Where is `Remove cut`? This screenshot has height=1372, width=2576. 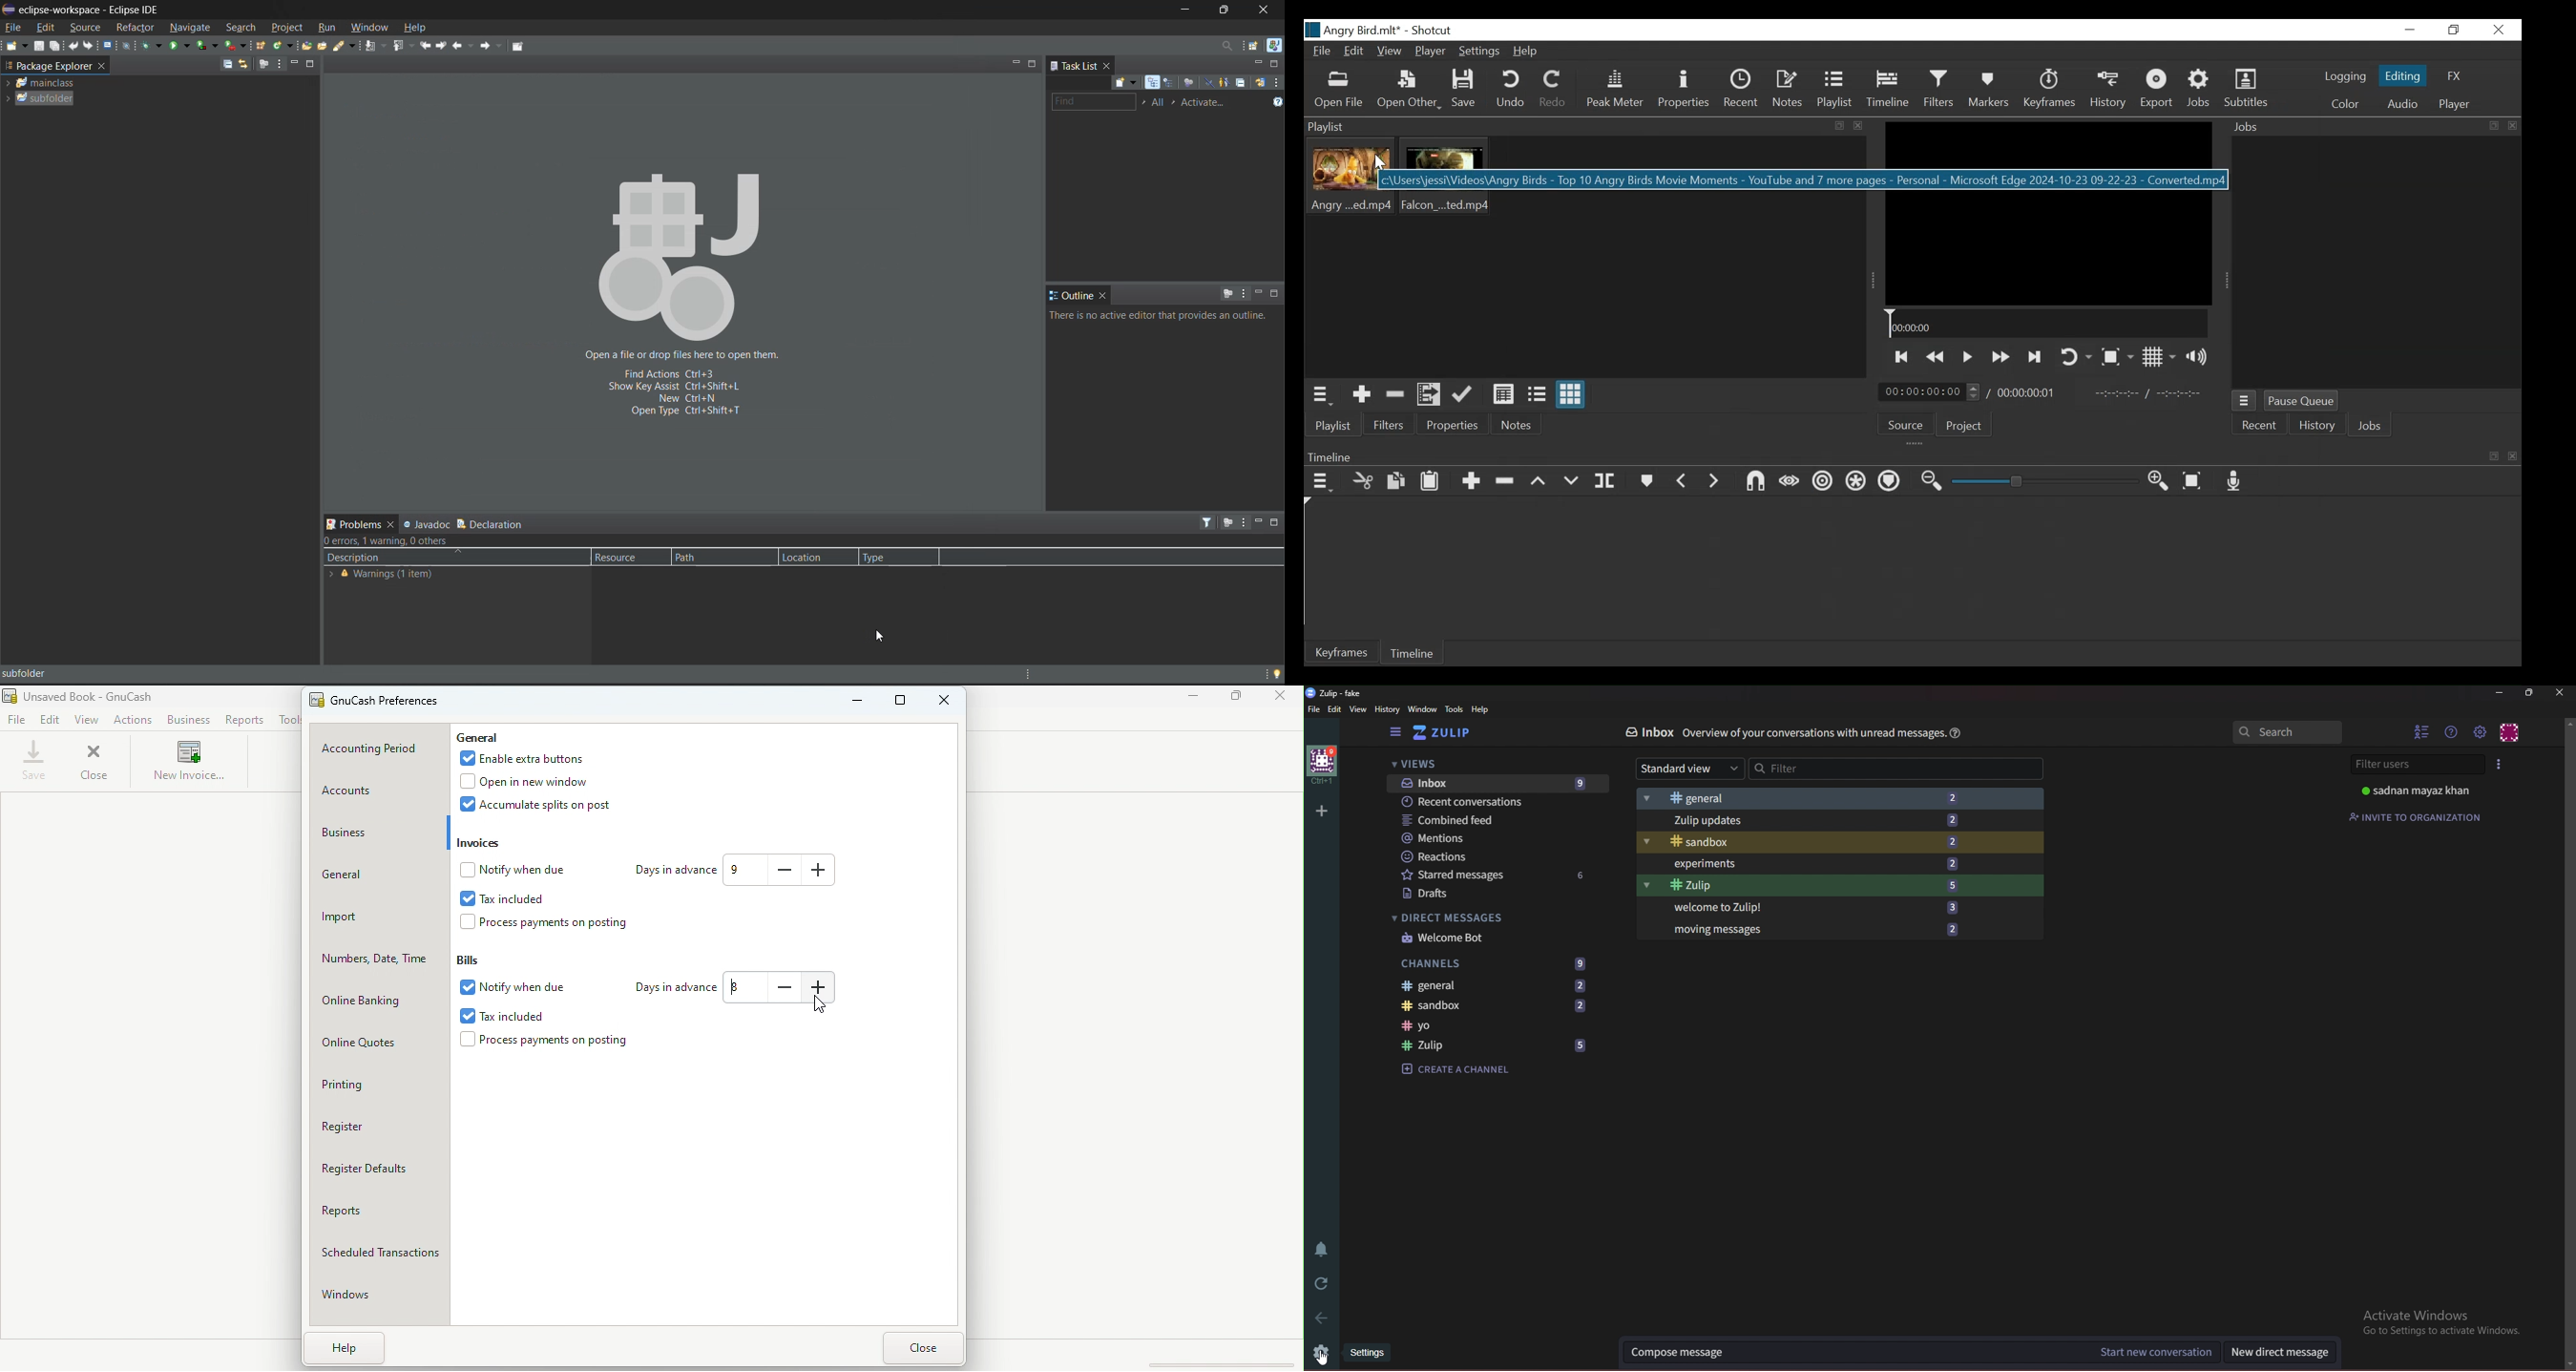
Remove cut is located at coordinates (1396, 395).